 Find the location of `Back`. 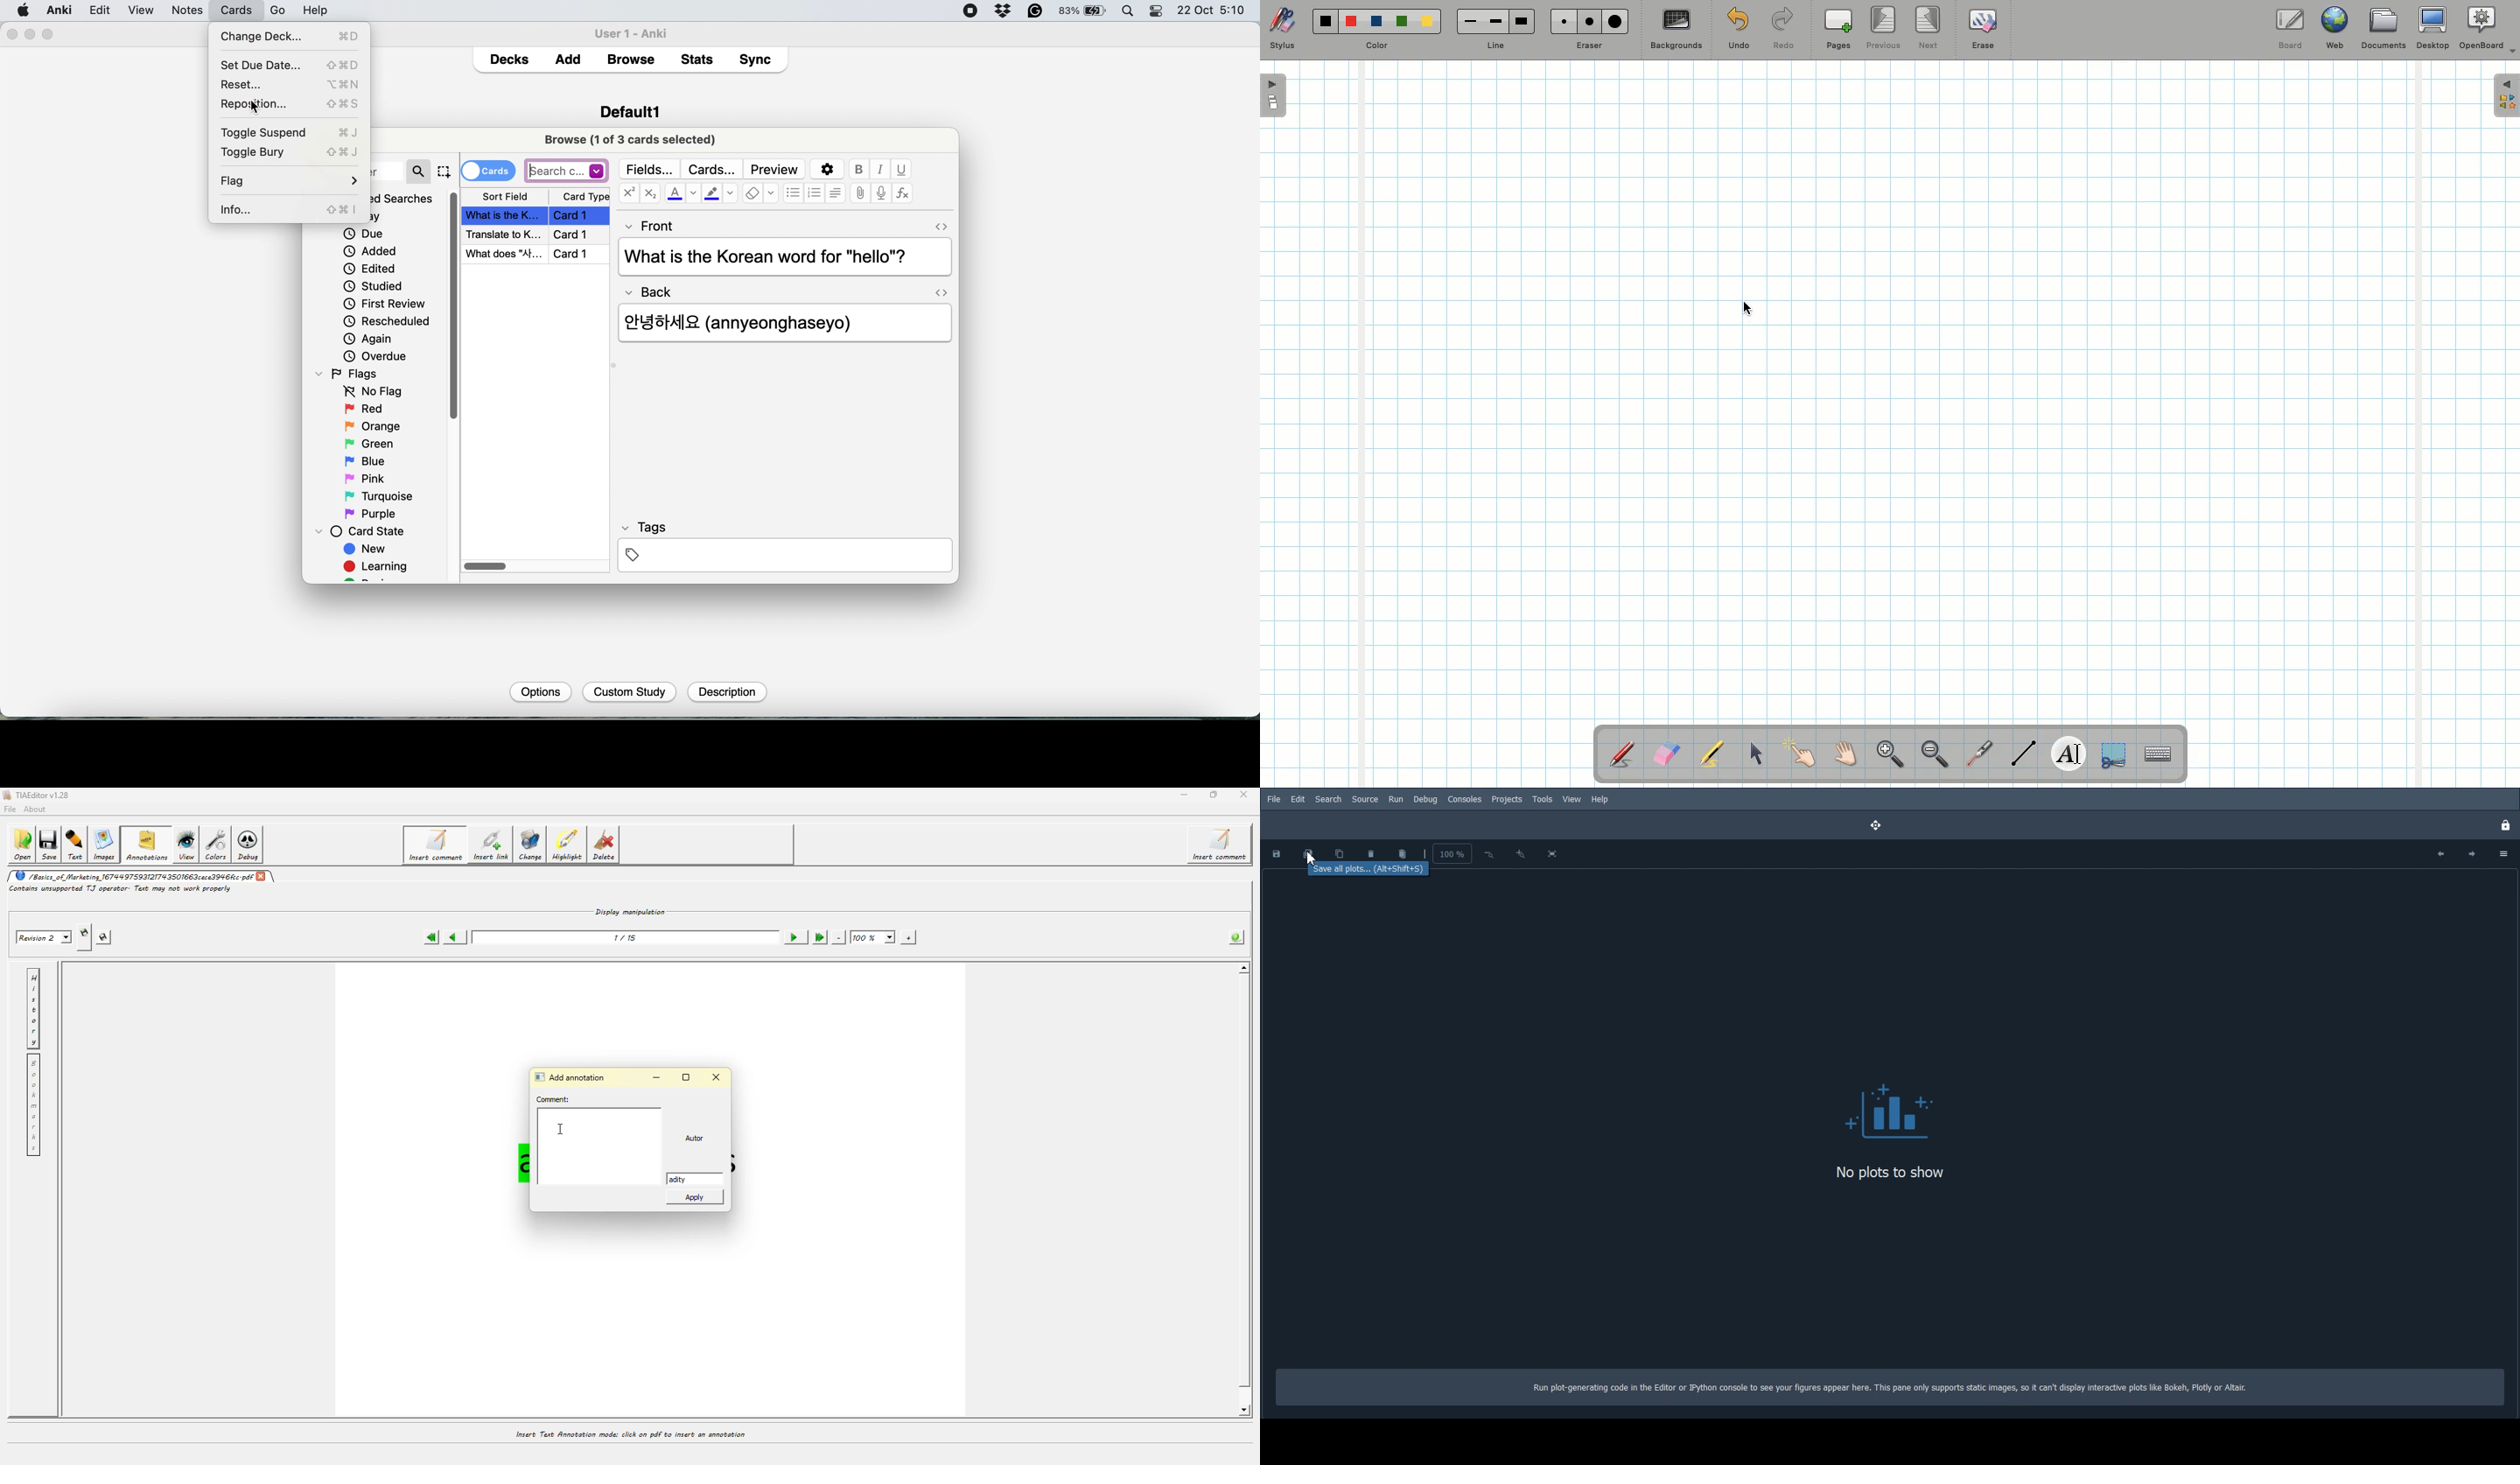

Back is located at coordinates (654, 289).